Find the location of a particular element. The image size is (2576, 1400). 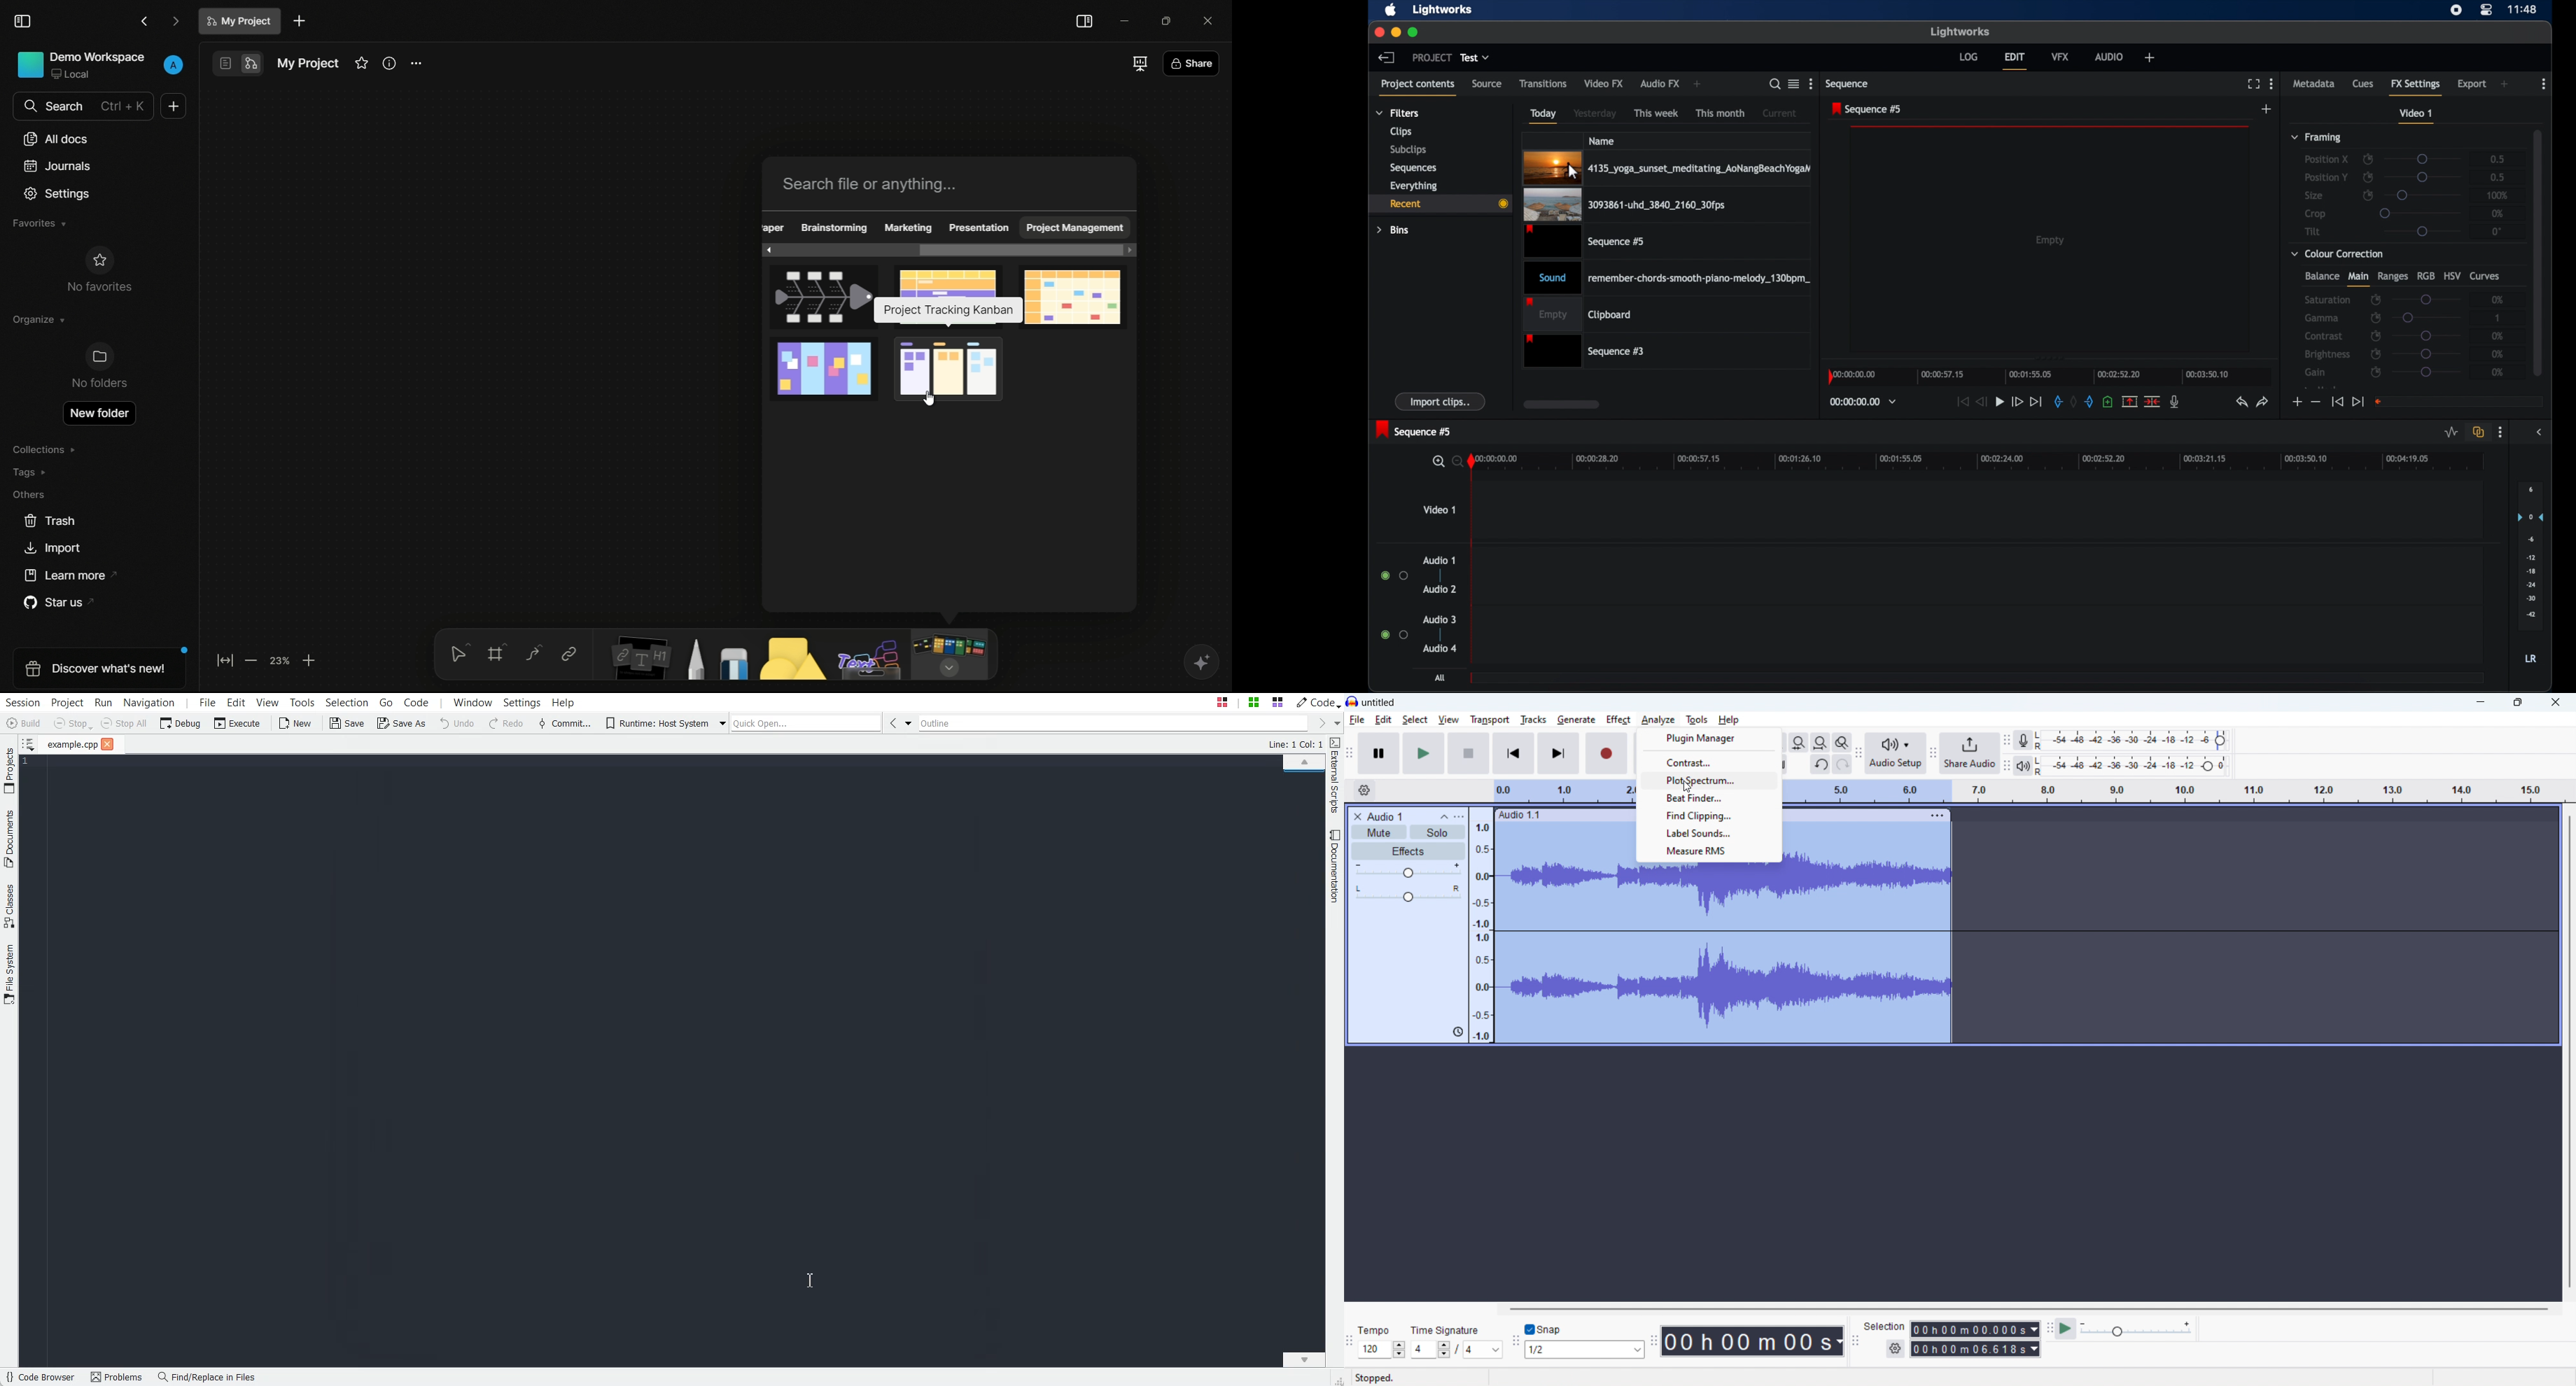

audio 4 is located at coordinates (1439, 647).